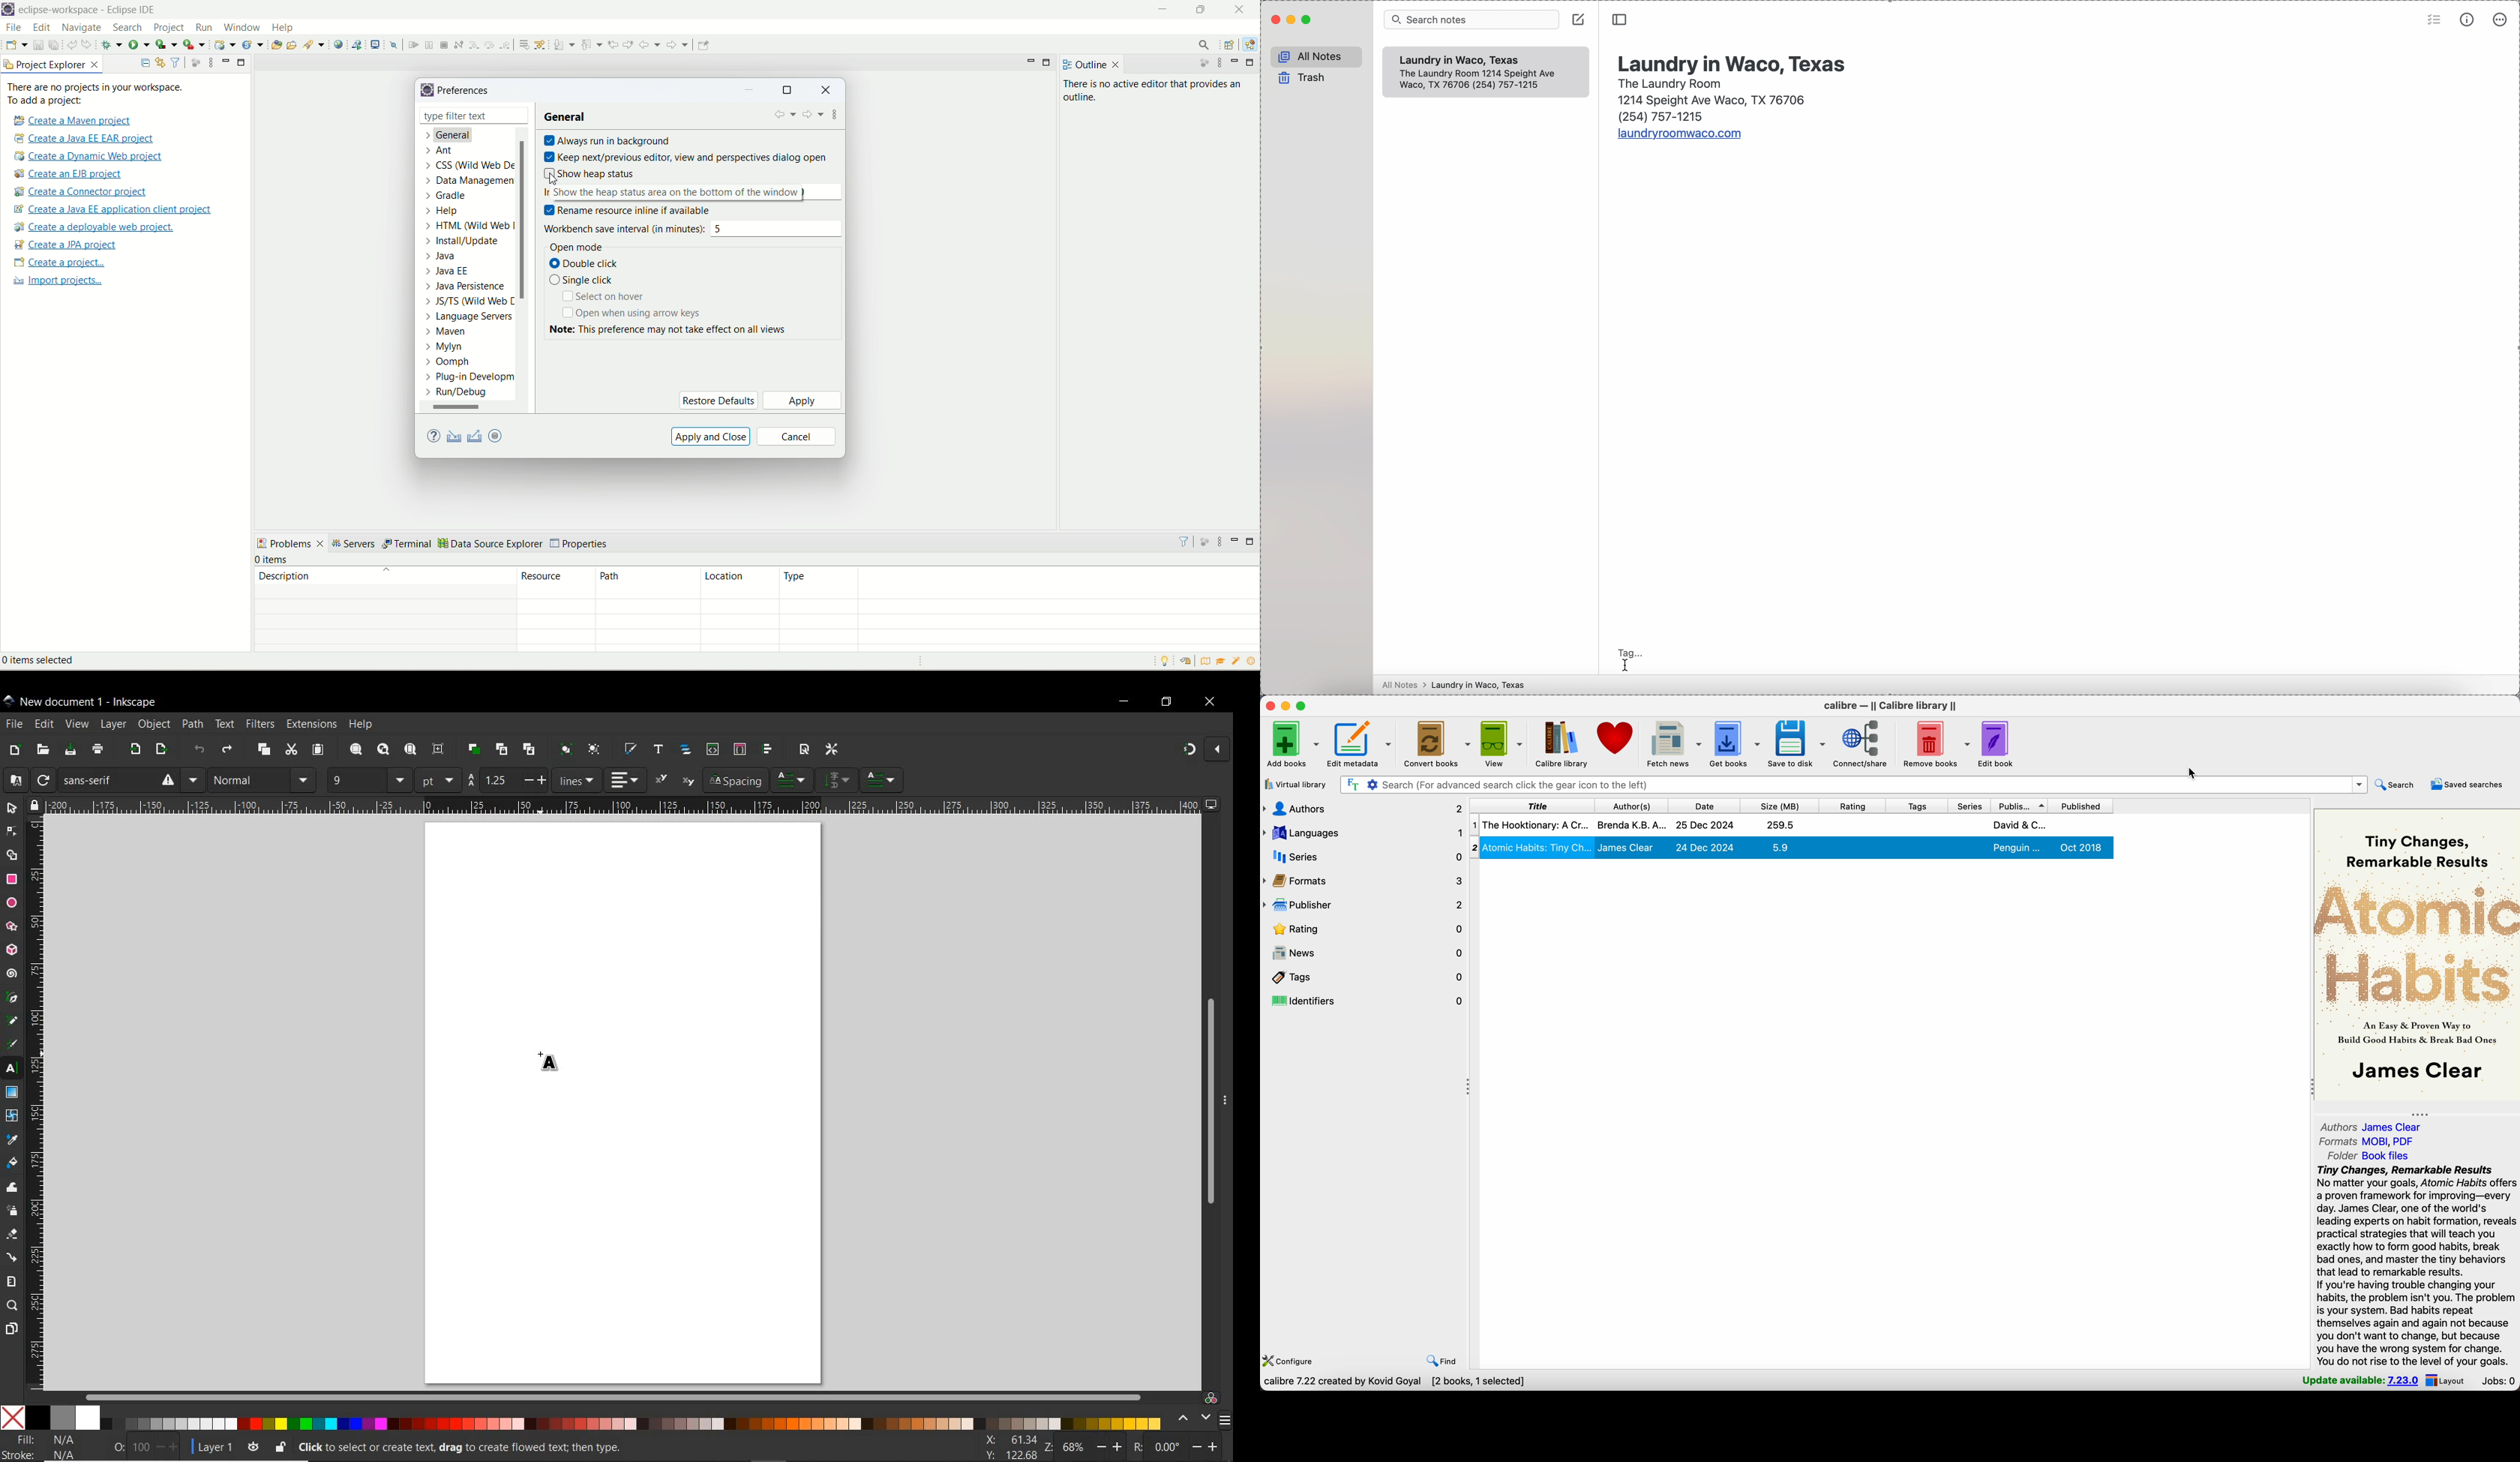 Image resolution: width=2520 pixels, height=1484 pixels. I want to click on cut, so click(291, 750).